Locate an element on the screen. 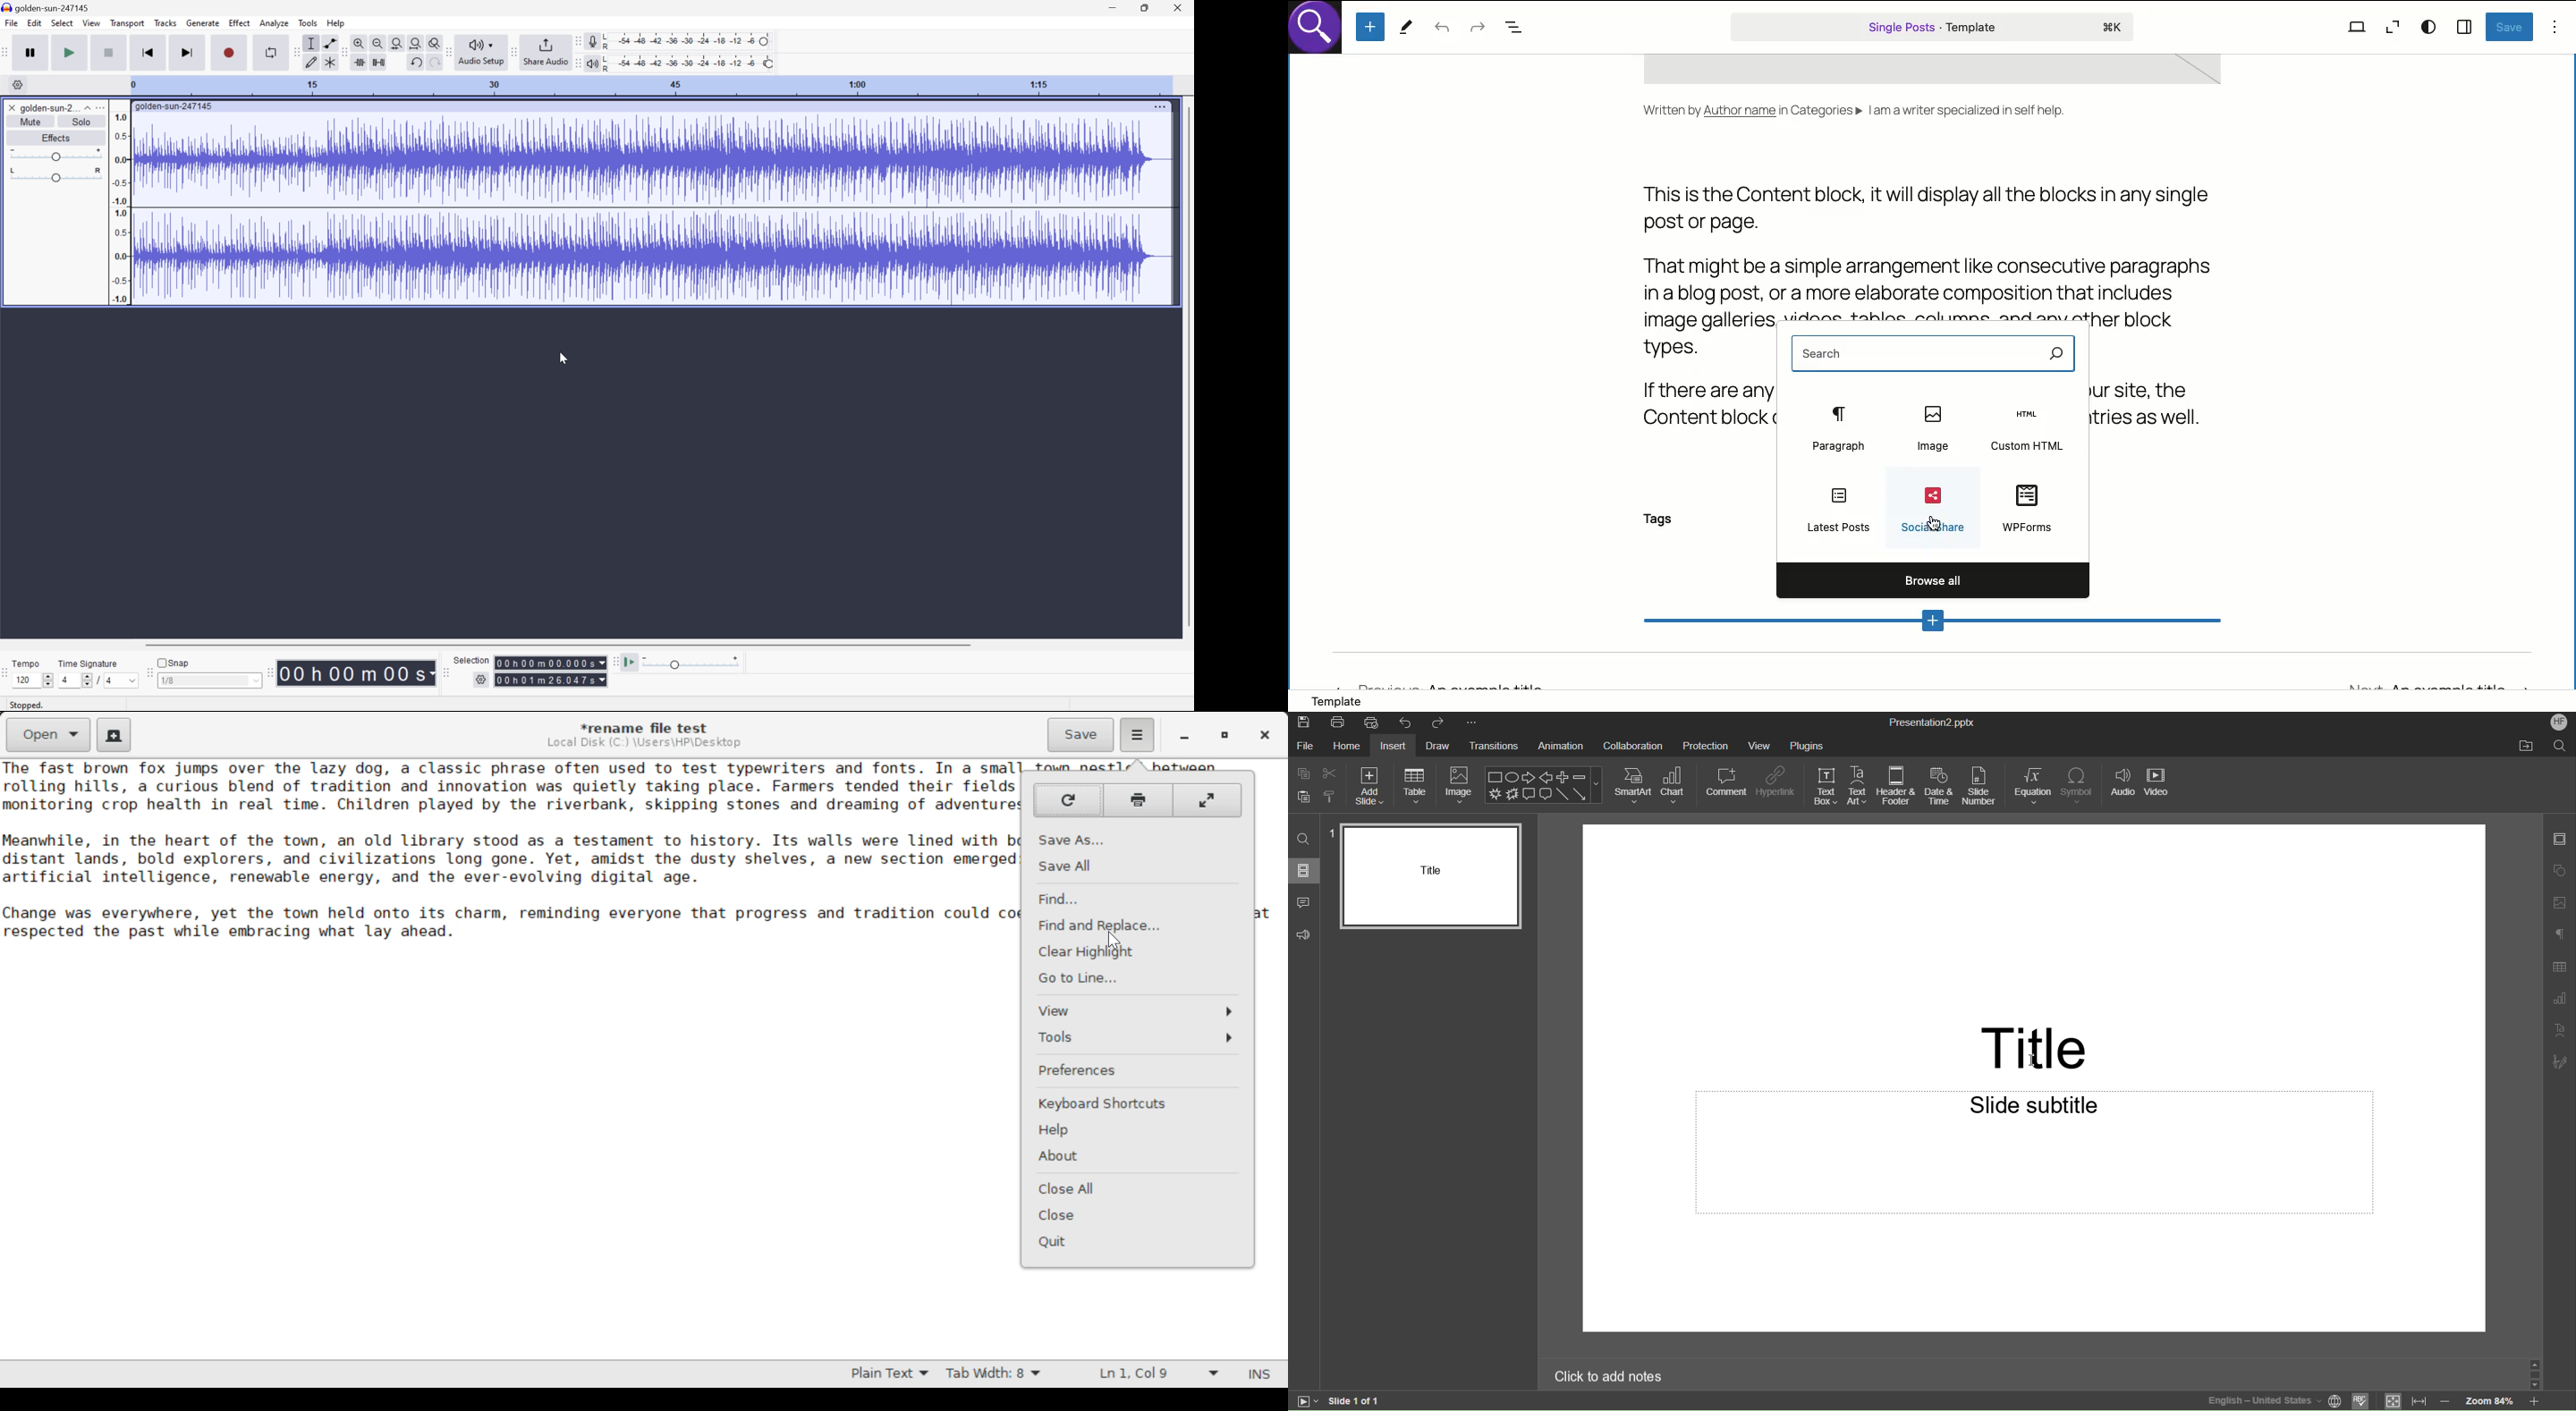 Image resolution: width=2576 pixels, height=1428 pixels. Find is located at coordinates (1131, 900).